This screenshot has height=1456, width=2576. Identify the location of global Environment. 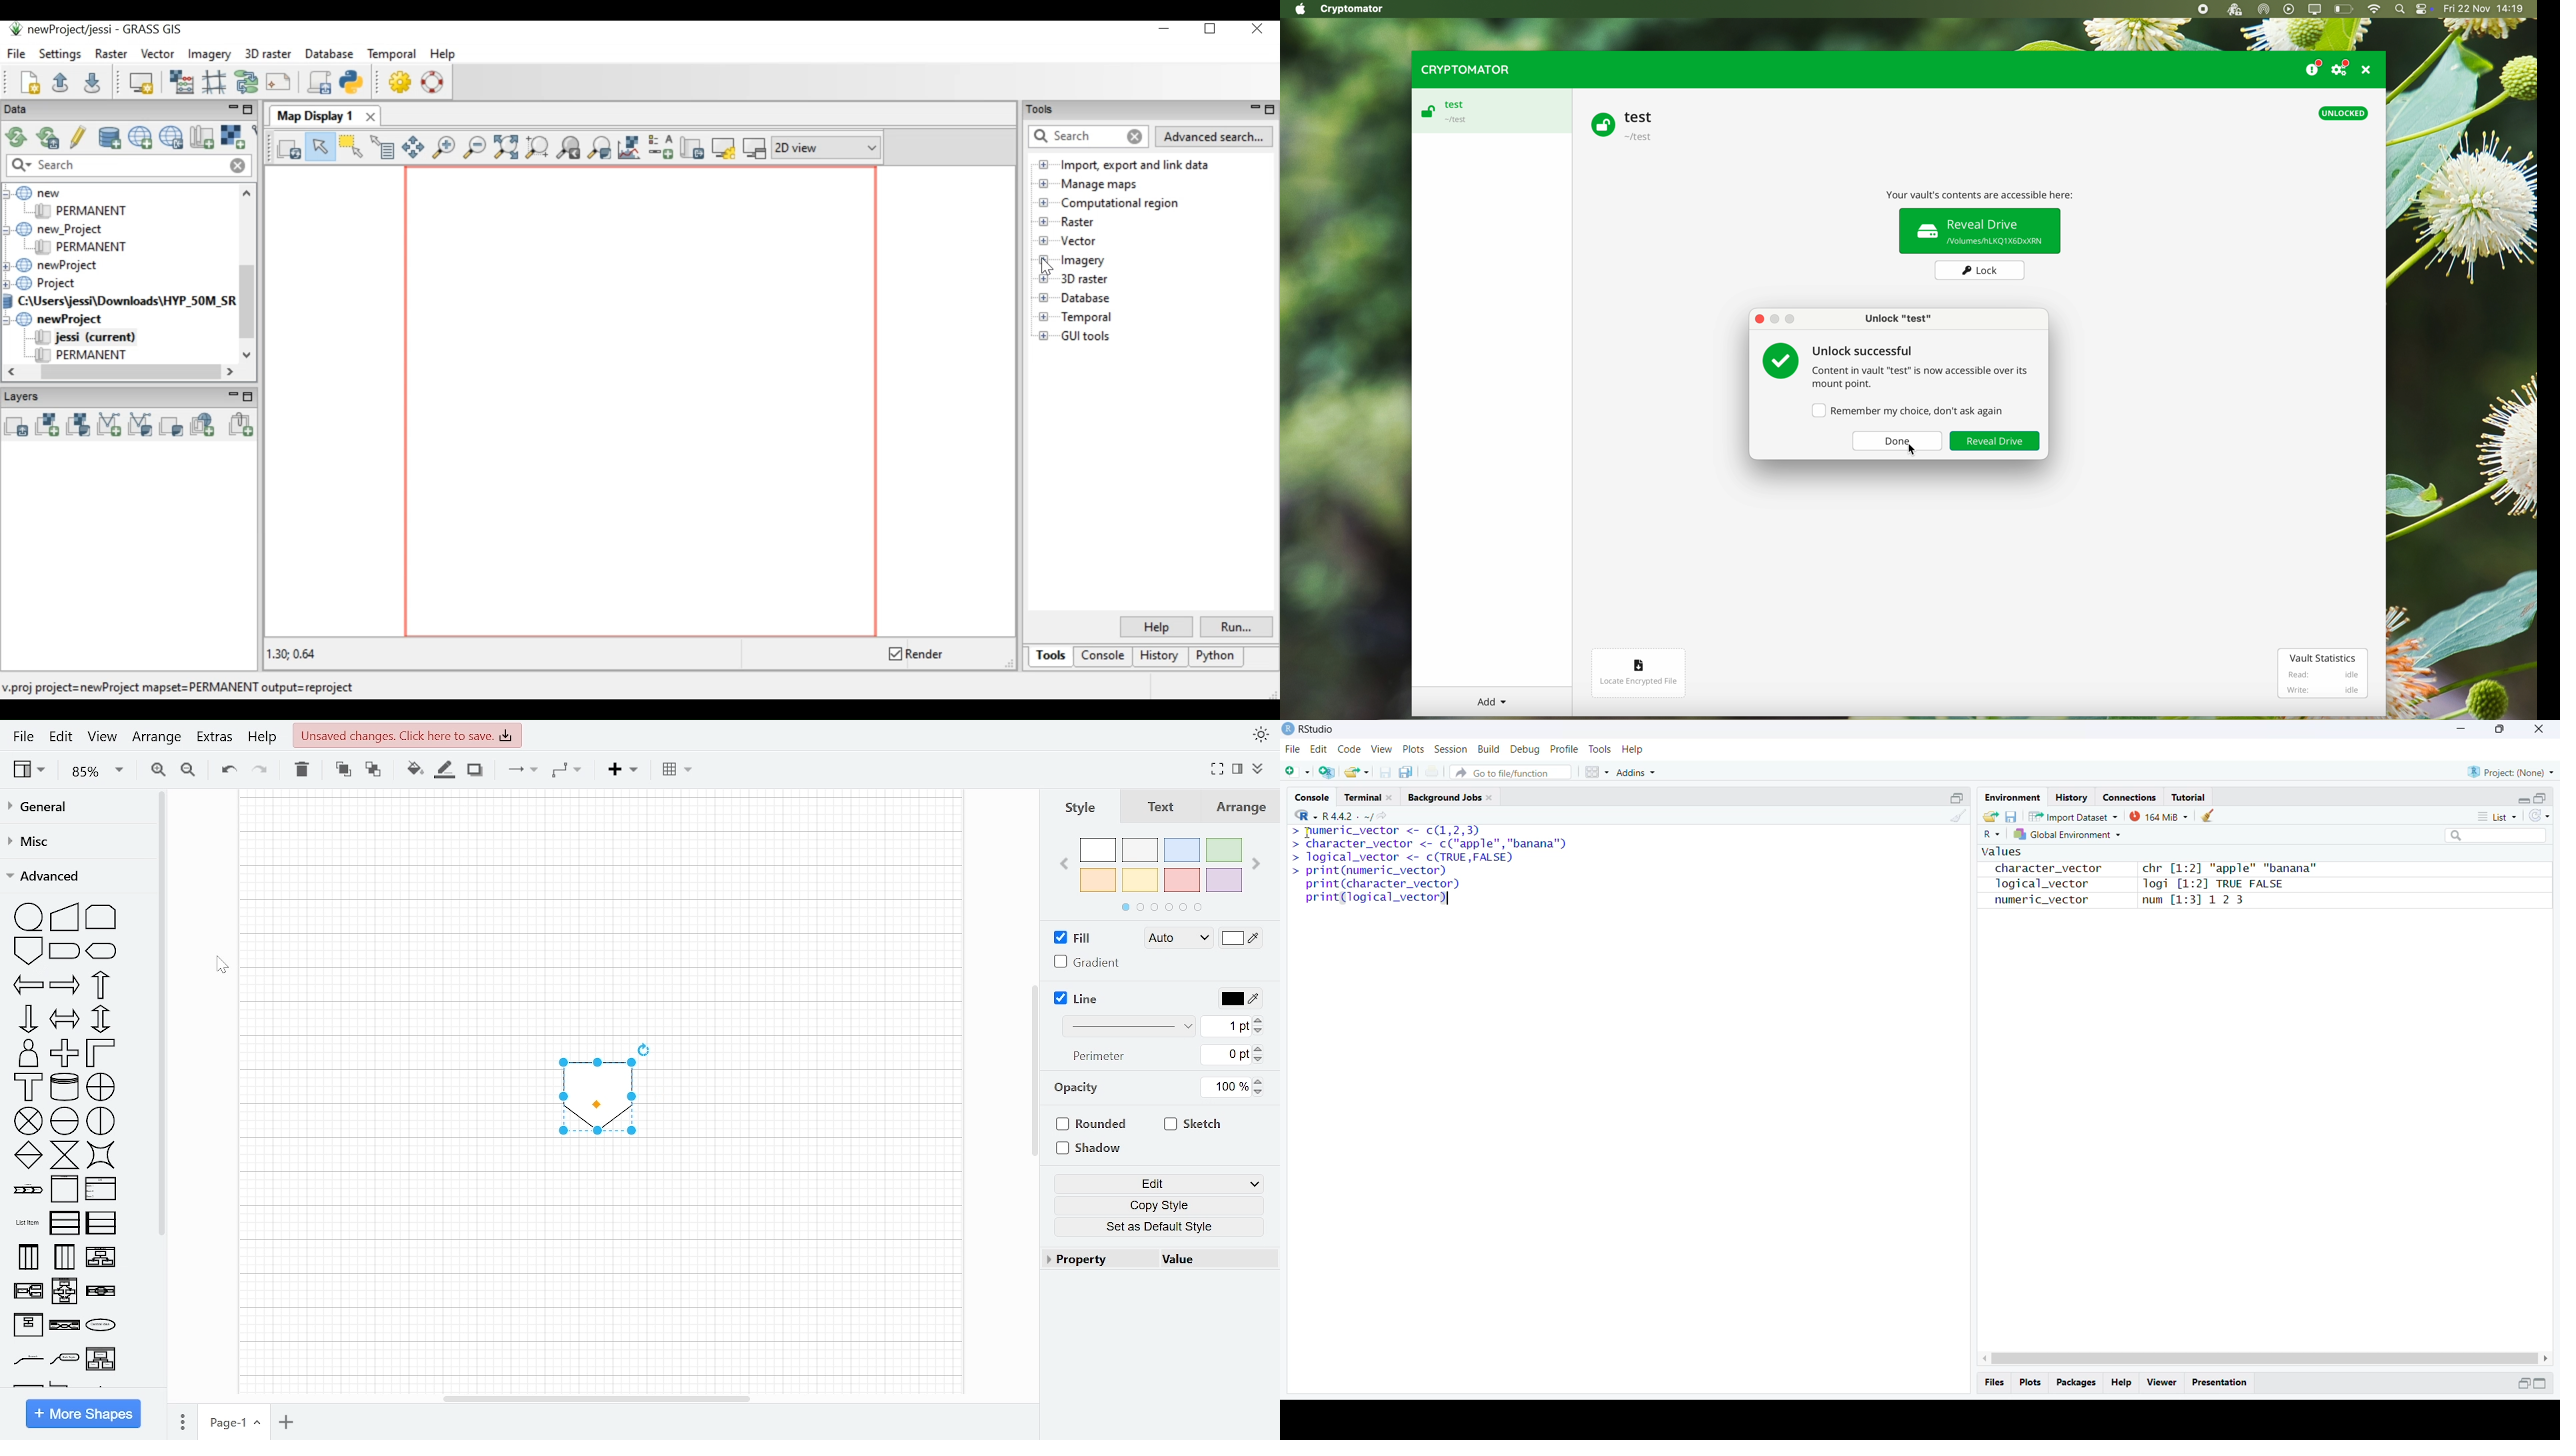
(2067, 835).